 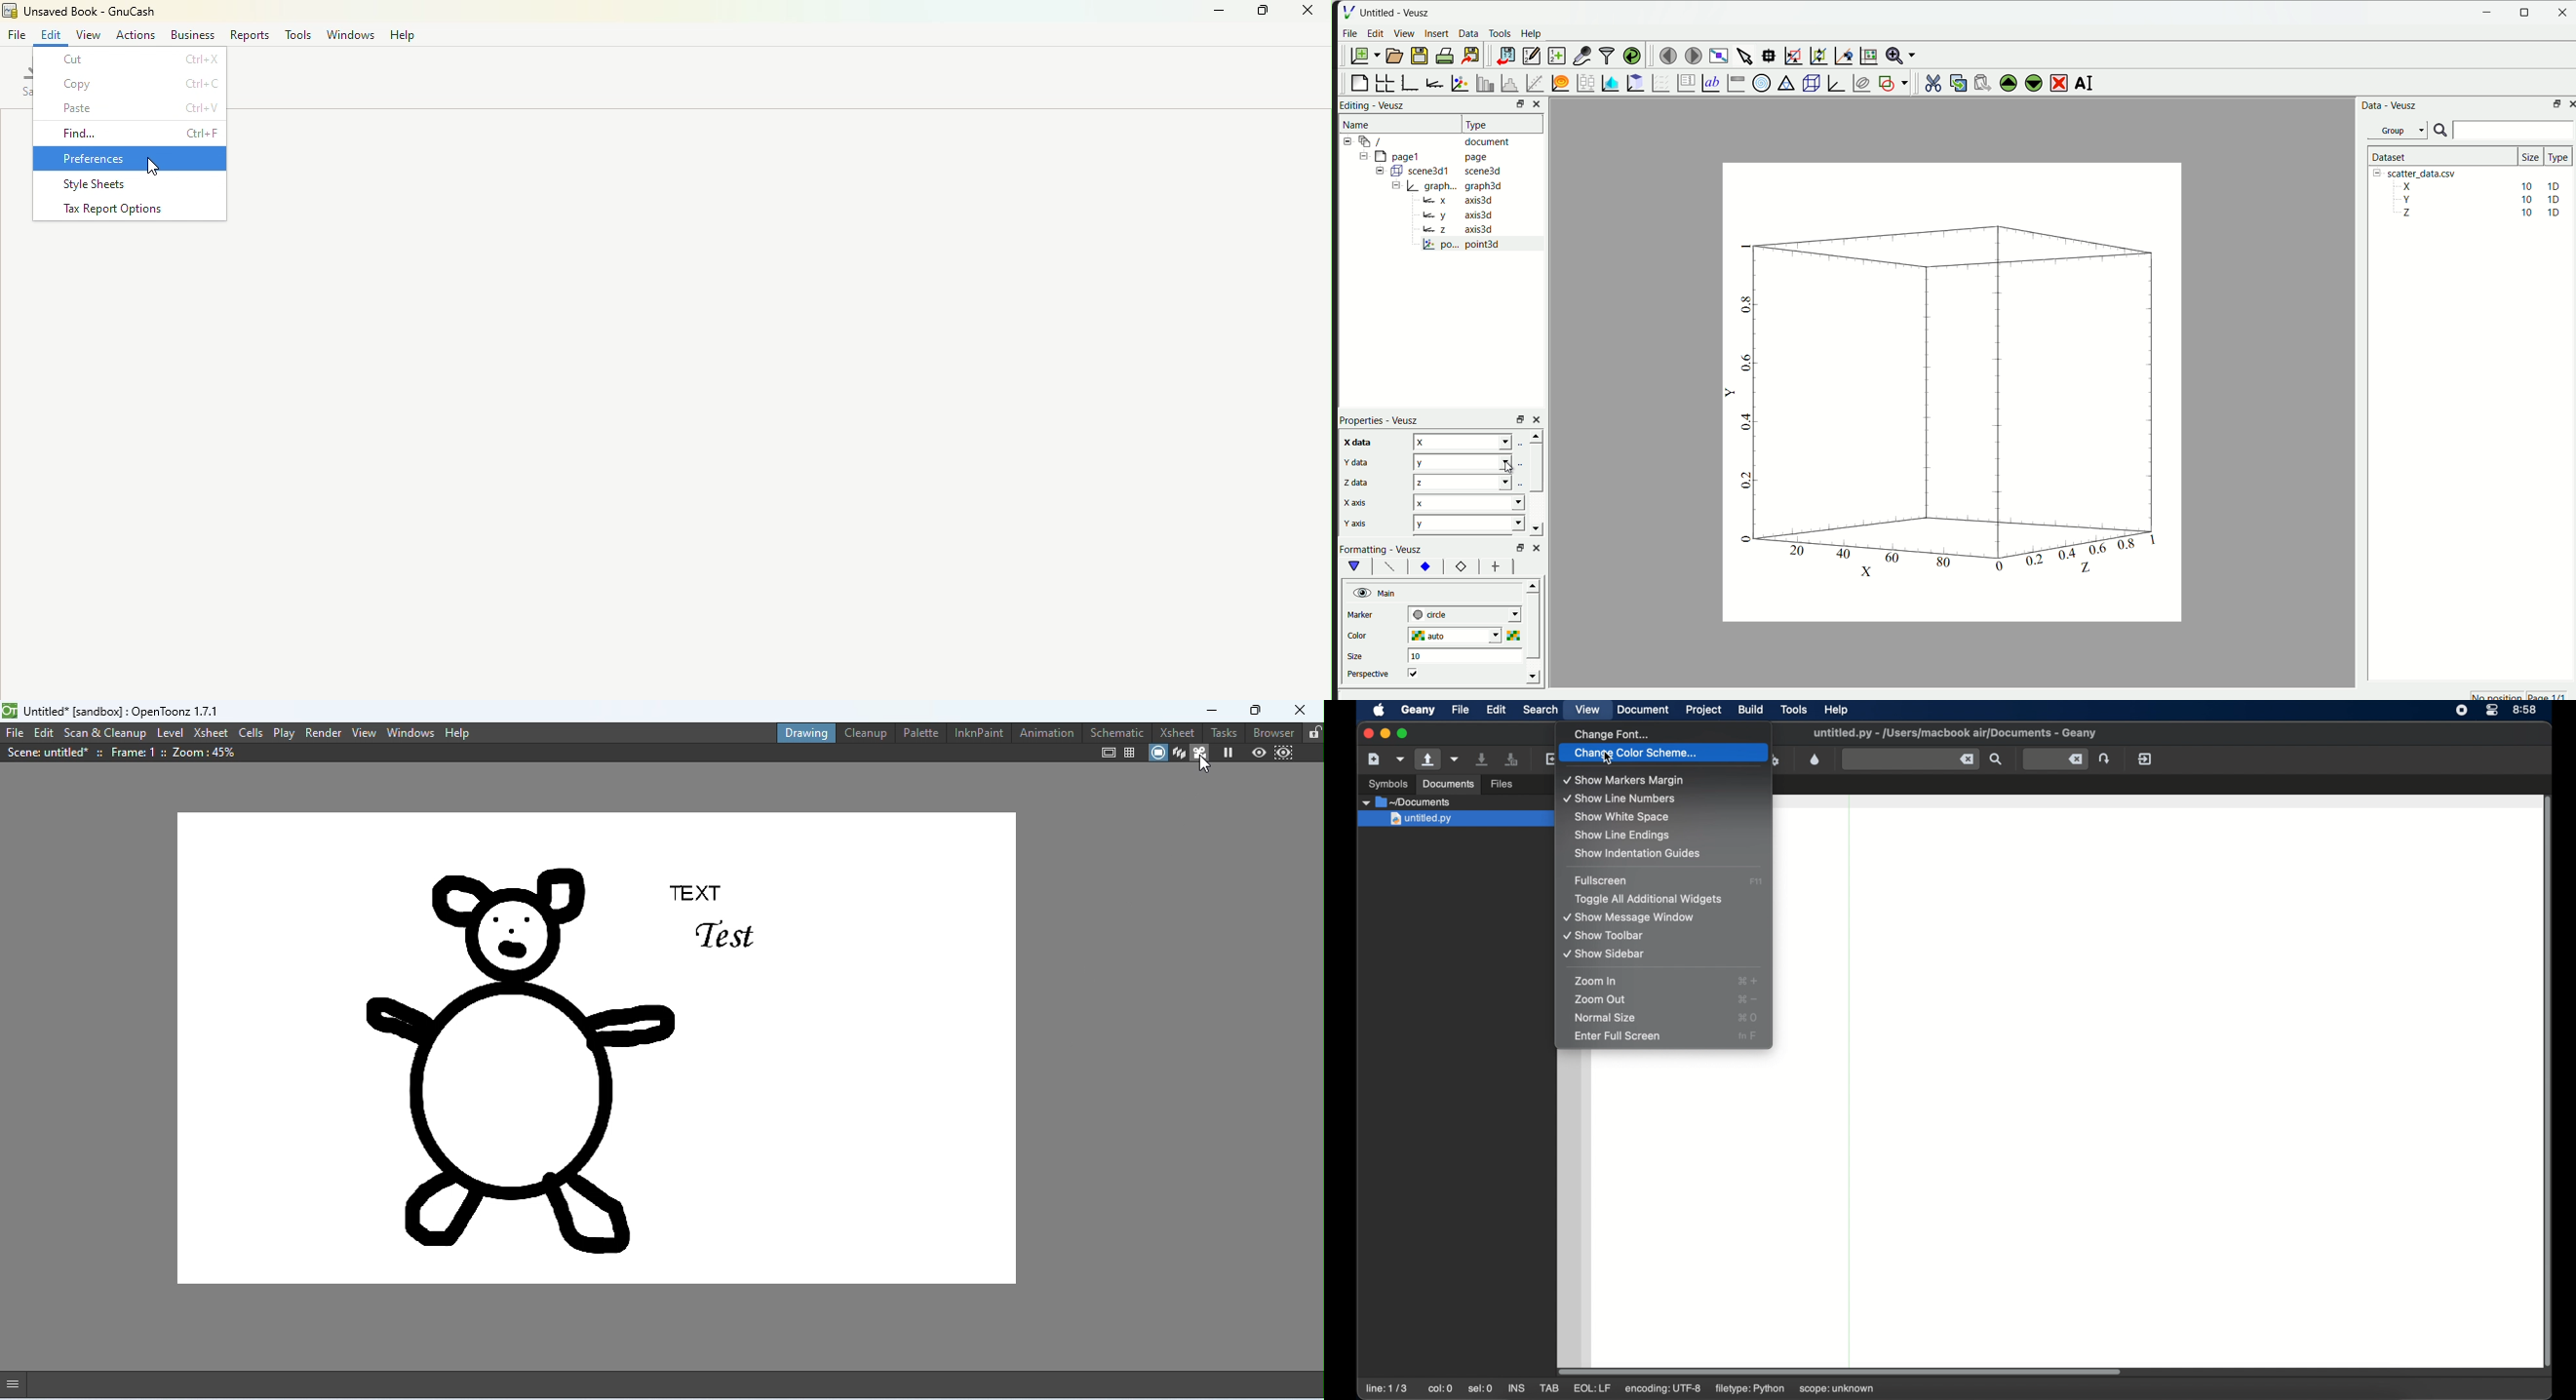 What do you see at coordinates (1623, 835) in the screenshot?
I see `show line endings` at bounding box center [1623, 835].